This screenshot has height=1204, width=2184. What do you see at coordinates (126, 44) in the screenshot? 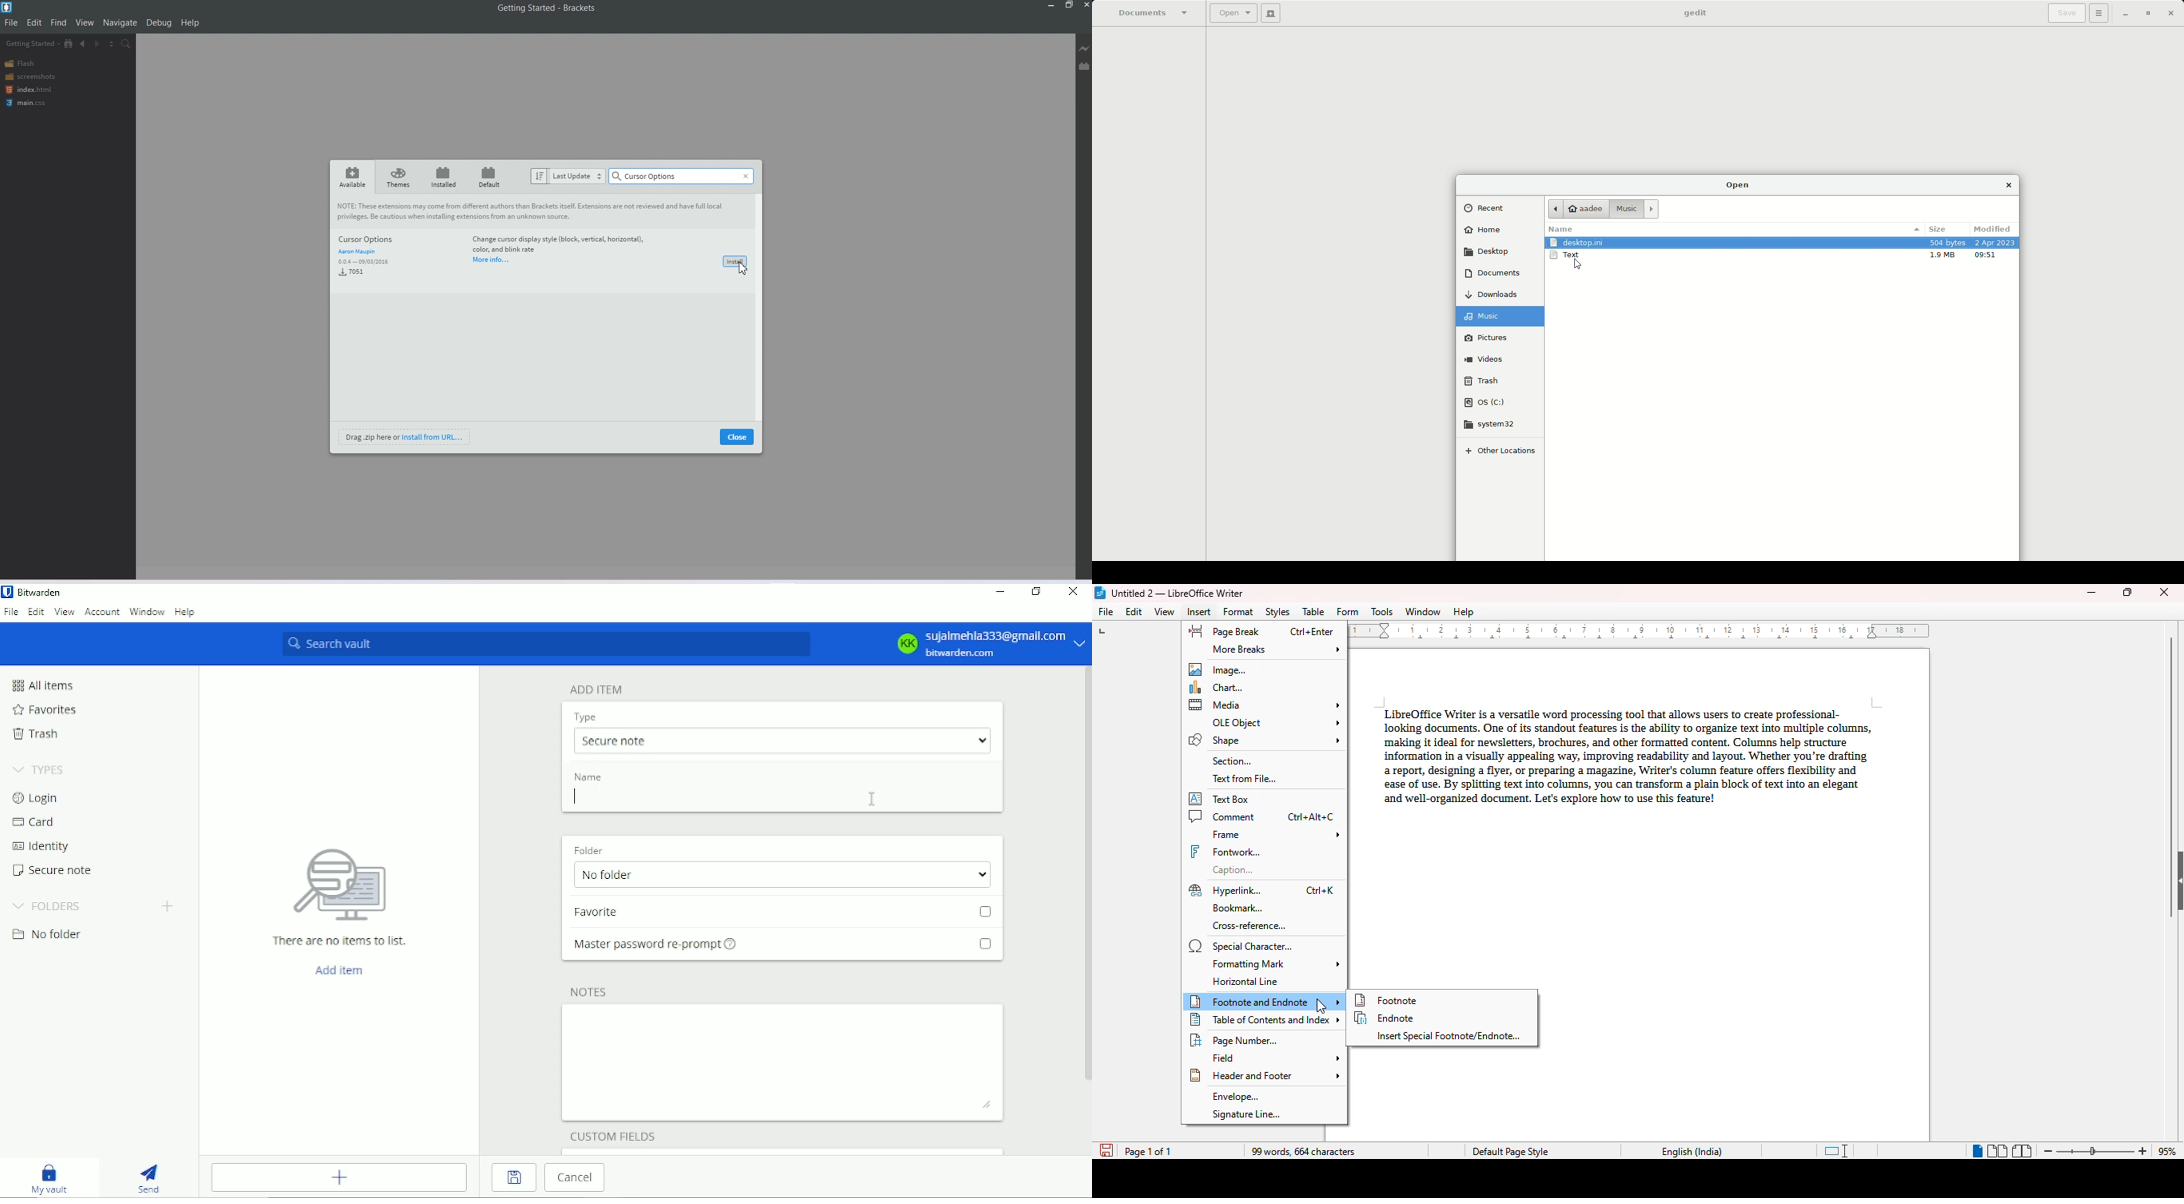
I see `Find in Files` at bounding box center [126, 44].